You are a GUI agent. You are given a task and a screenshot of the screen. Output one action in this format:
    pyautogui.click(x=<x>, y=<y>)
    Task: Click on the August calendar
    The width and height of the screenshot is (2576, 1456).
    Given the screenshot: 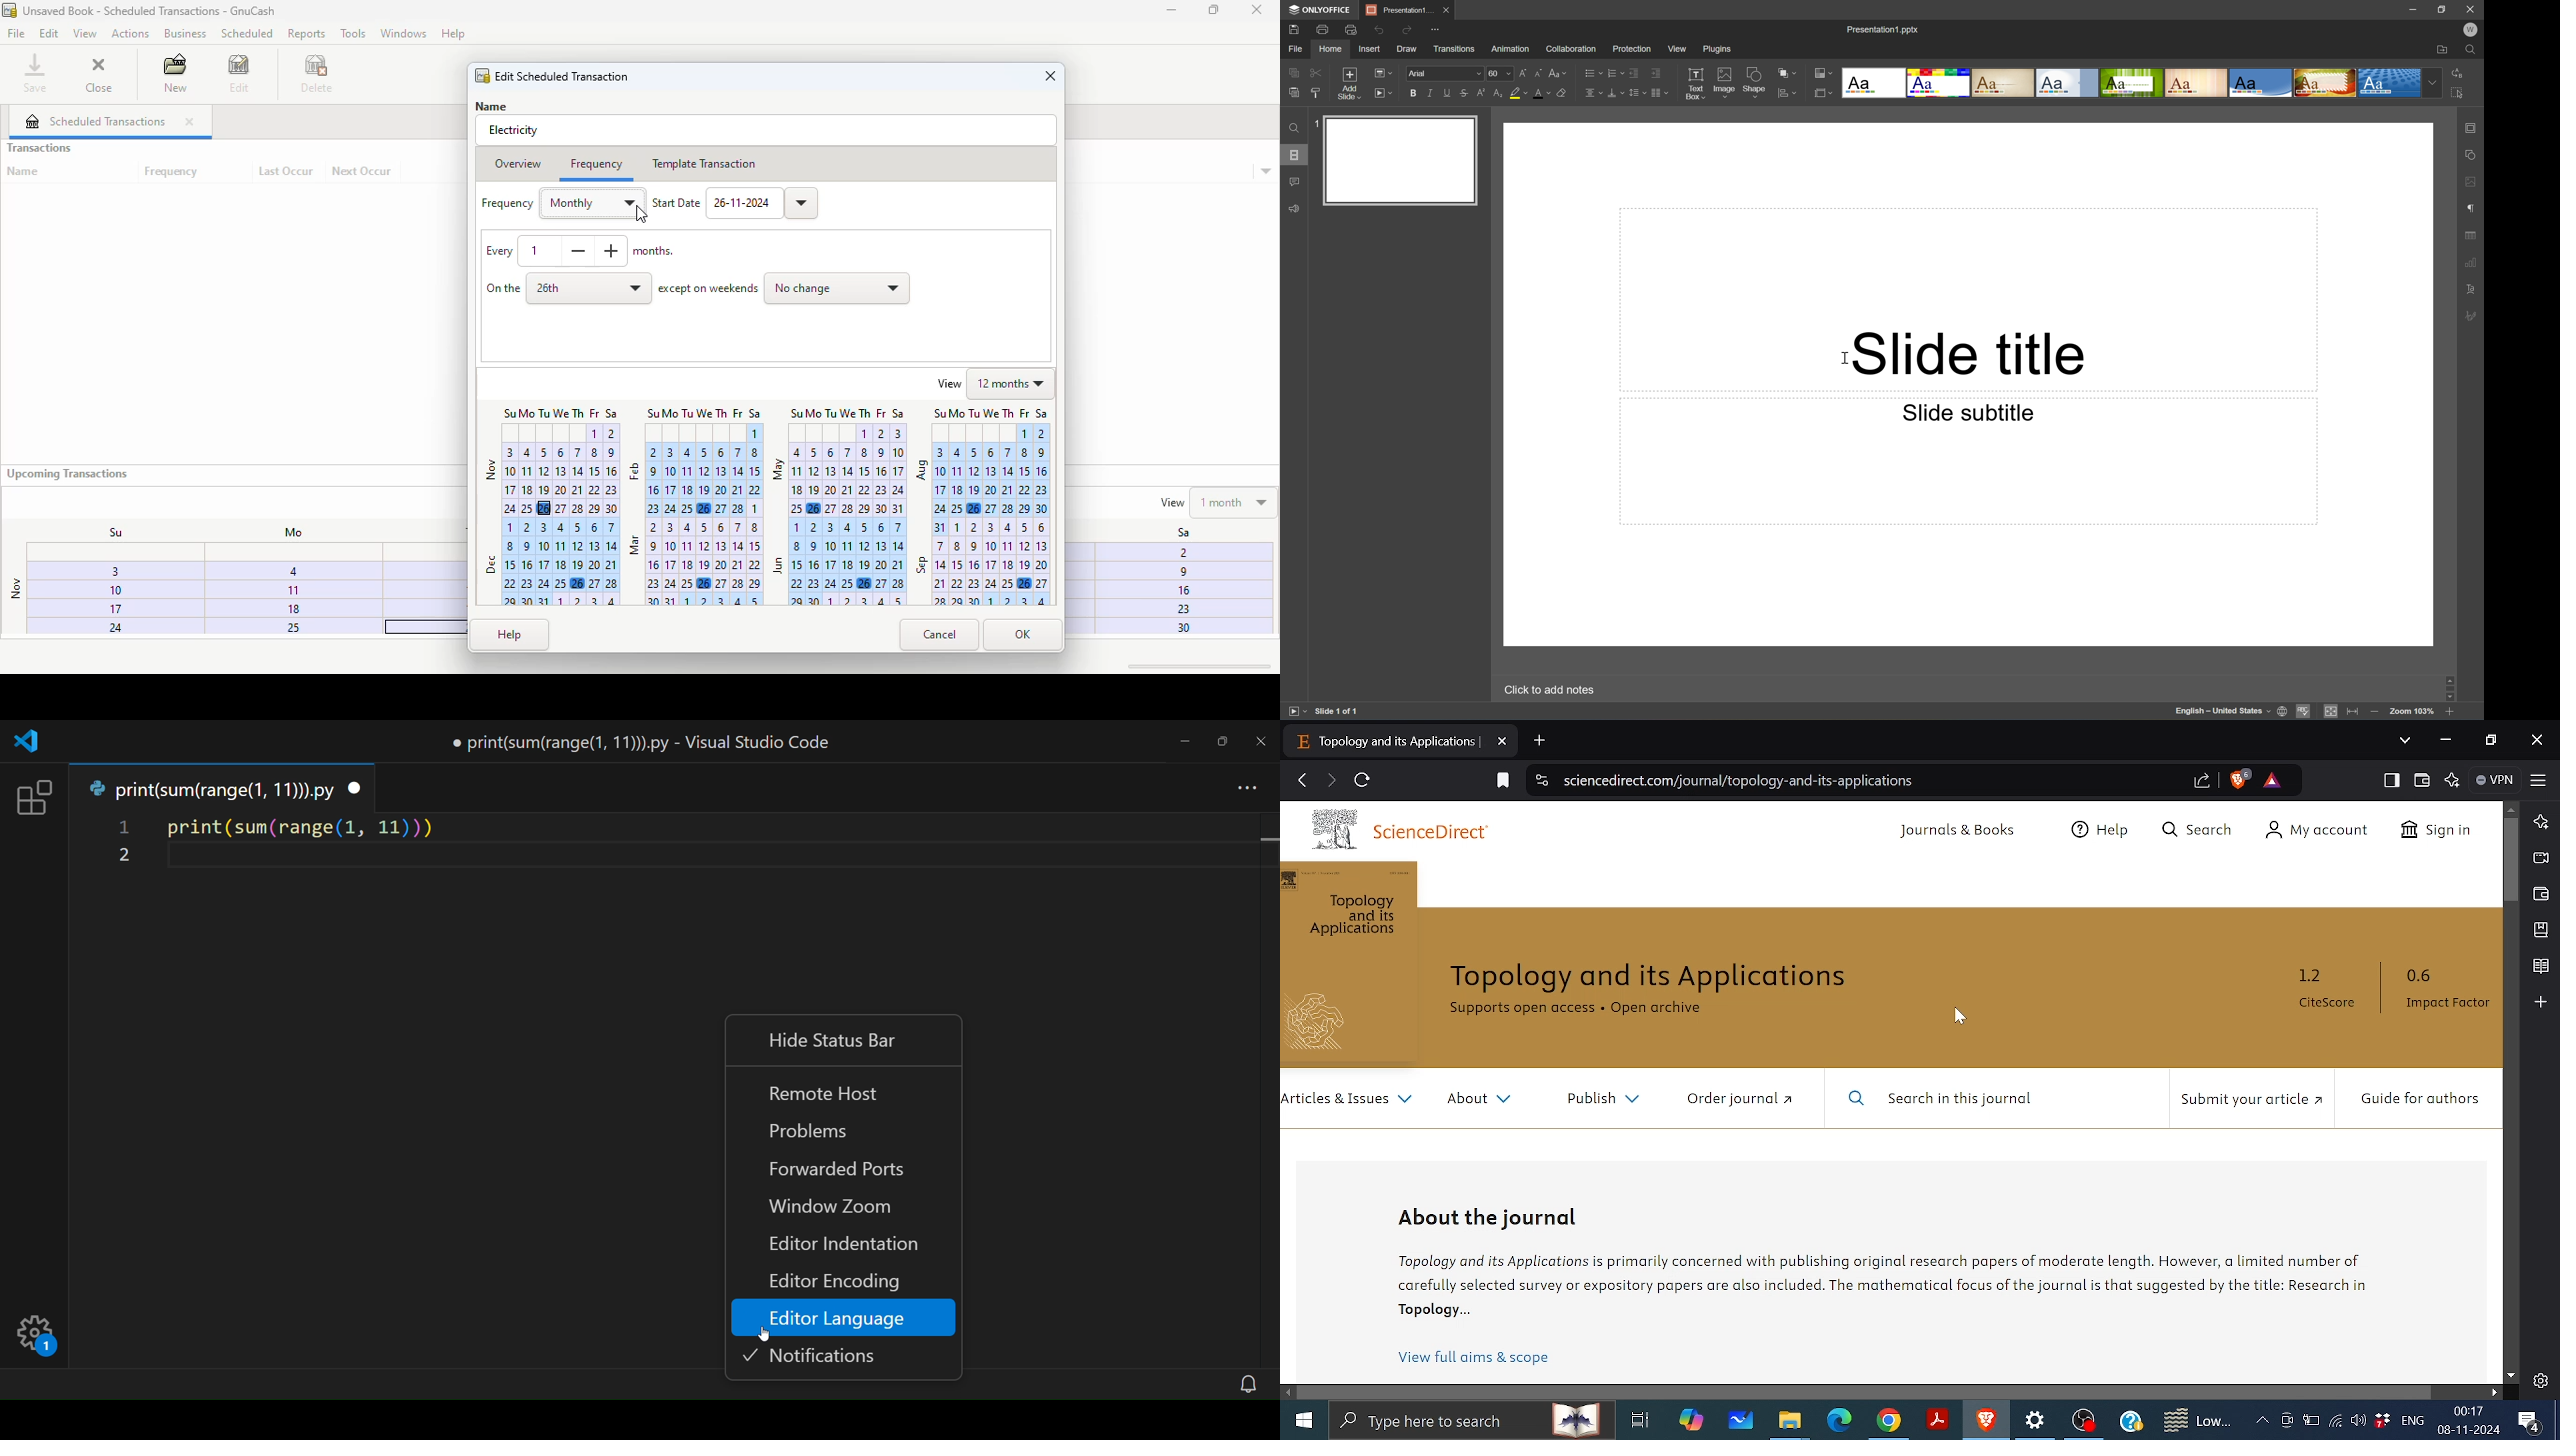 What is the action you would take?
    pyautogui.click(x=982, y=461)
    